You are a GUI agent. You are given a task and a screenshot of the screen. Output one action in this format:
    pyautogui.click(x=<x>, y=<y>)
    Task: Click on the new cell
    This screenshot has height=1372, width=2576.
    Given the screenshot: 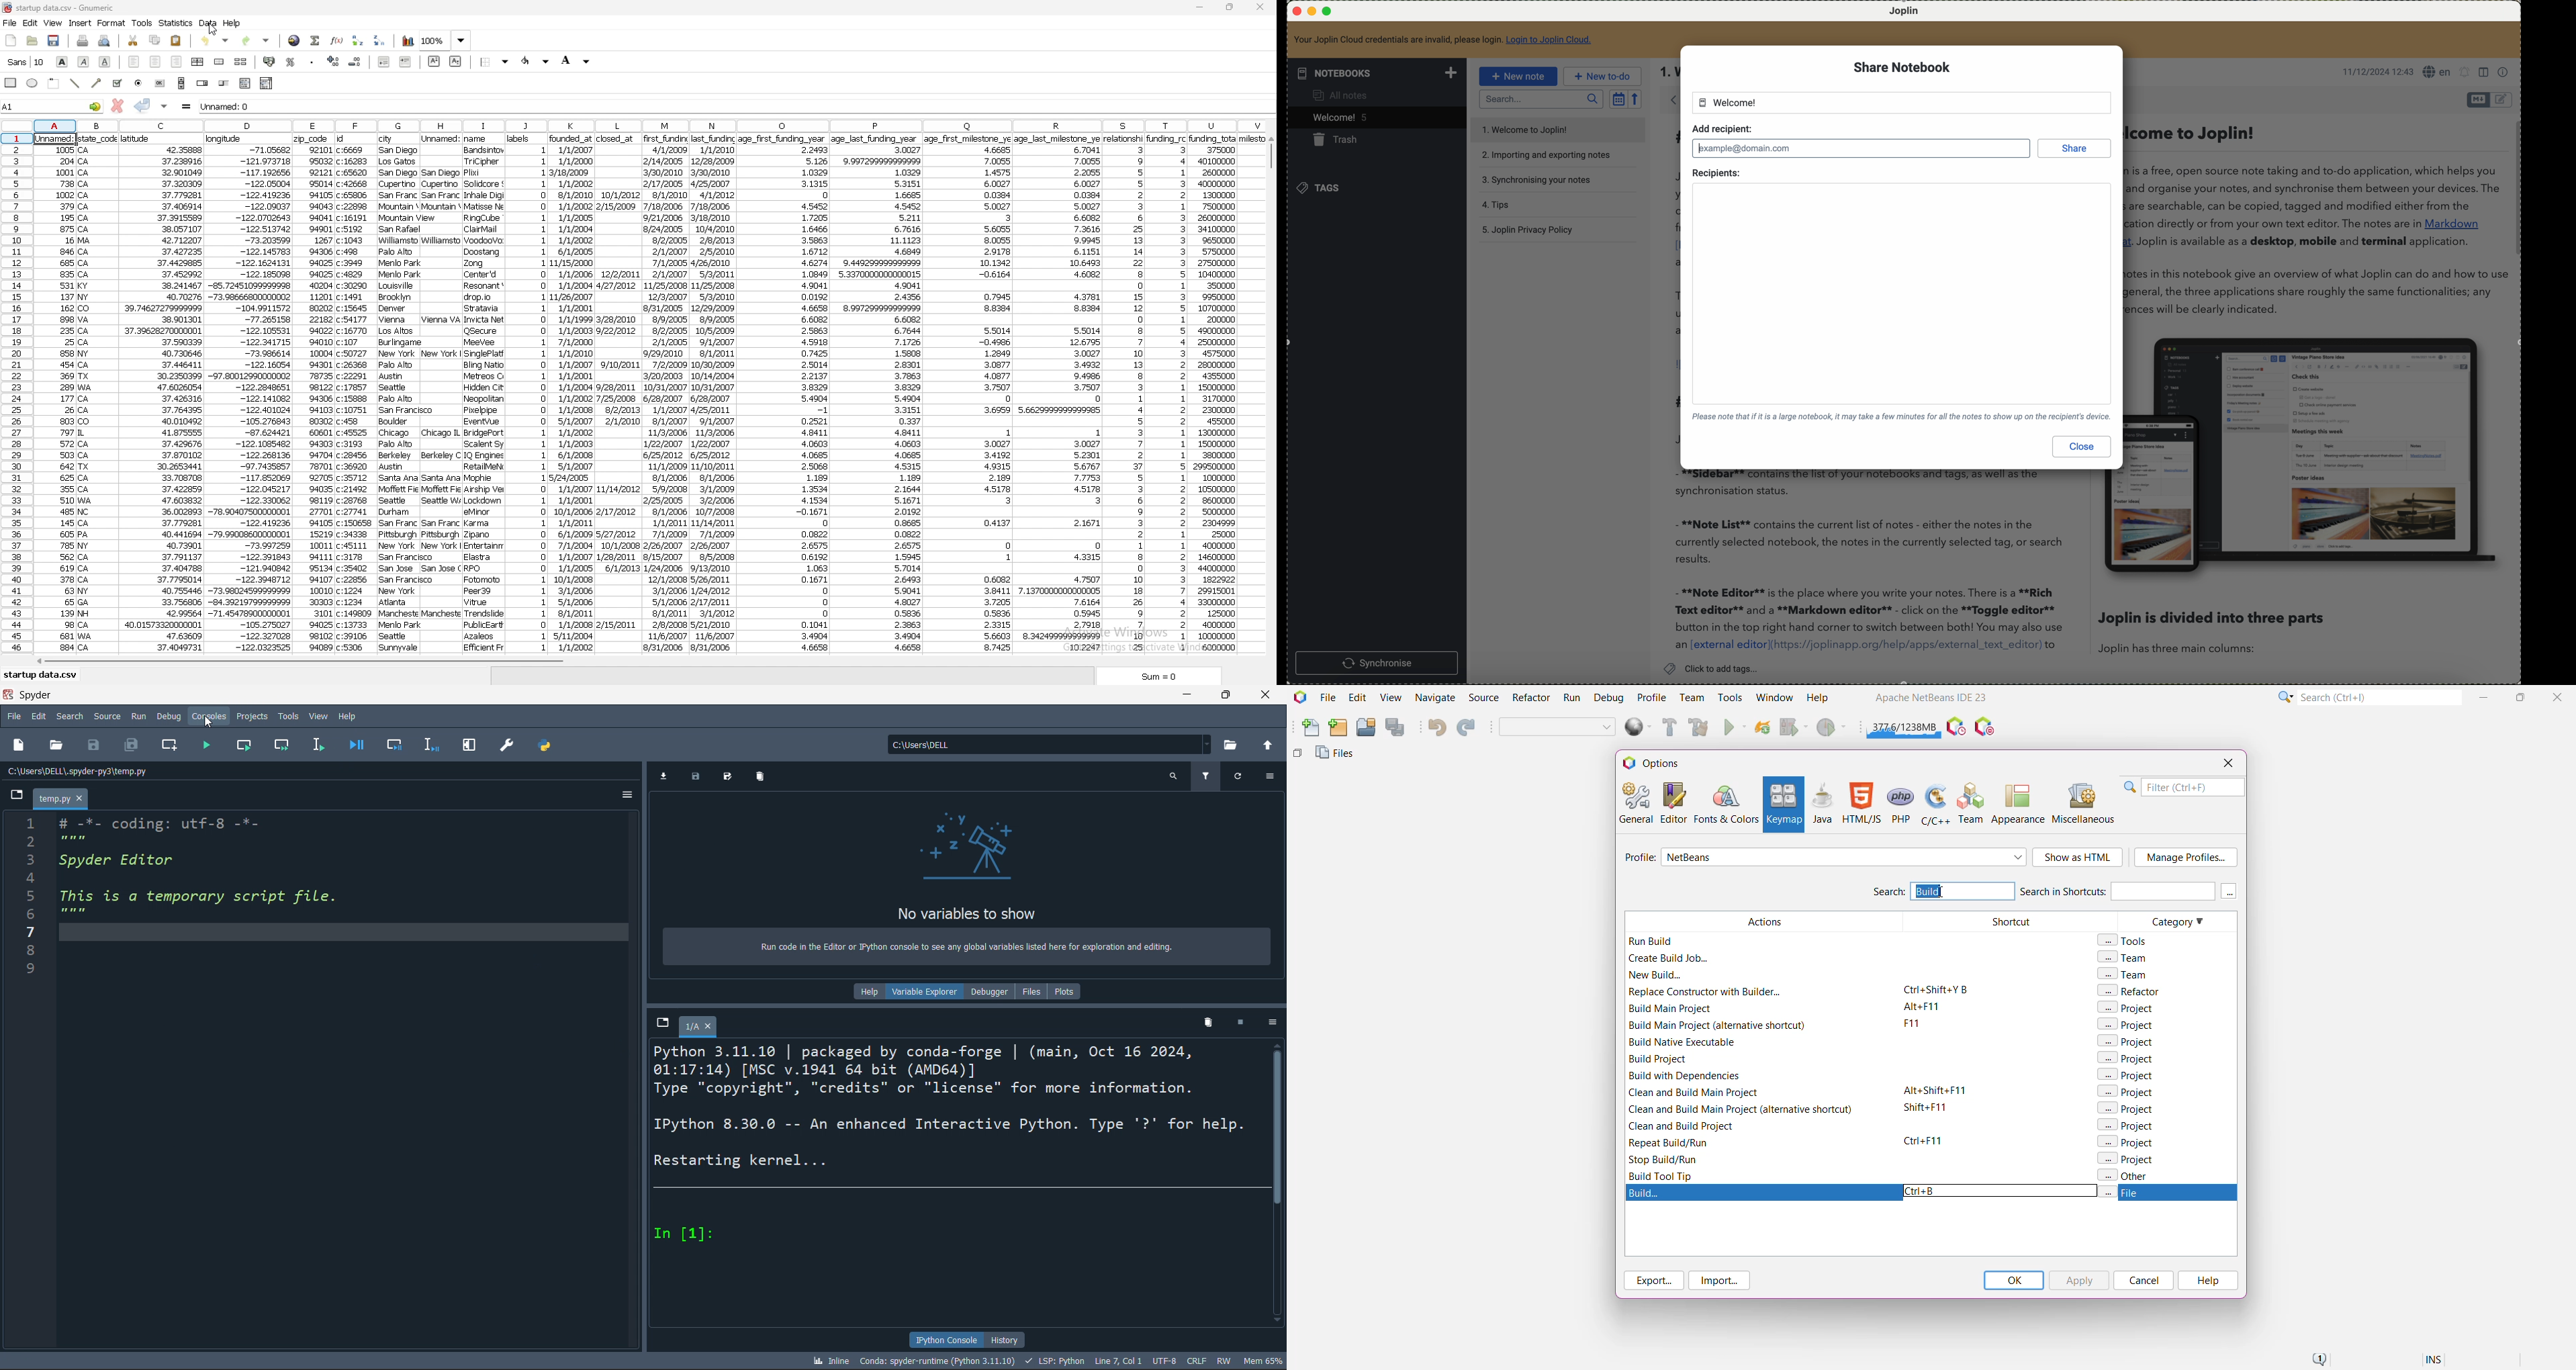 What is the action you would take?
    pyautogui.click(x=168, y=745)
    